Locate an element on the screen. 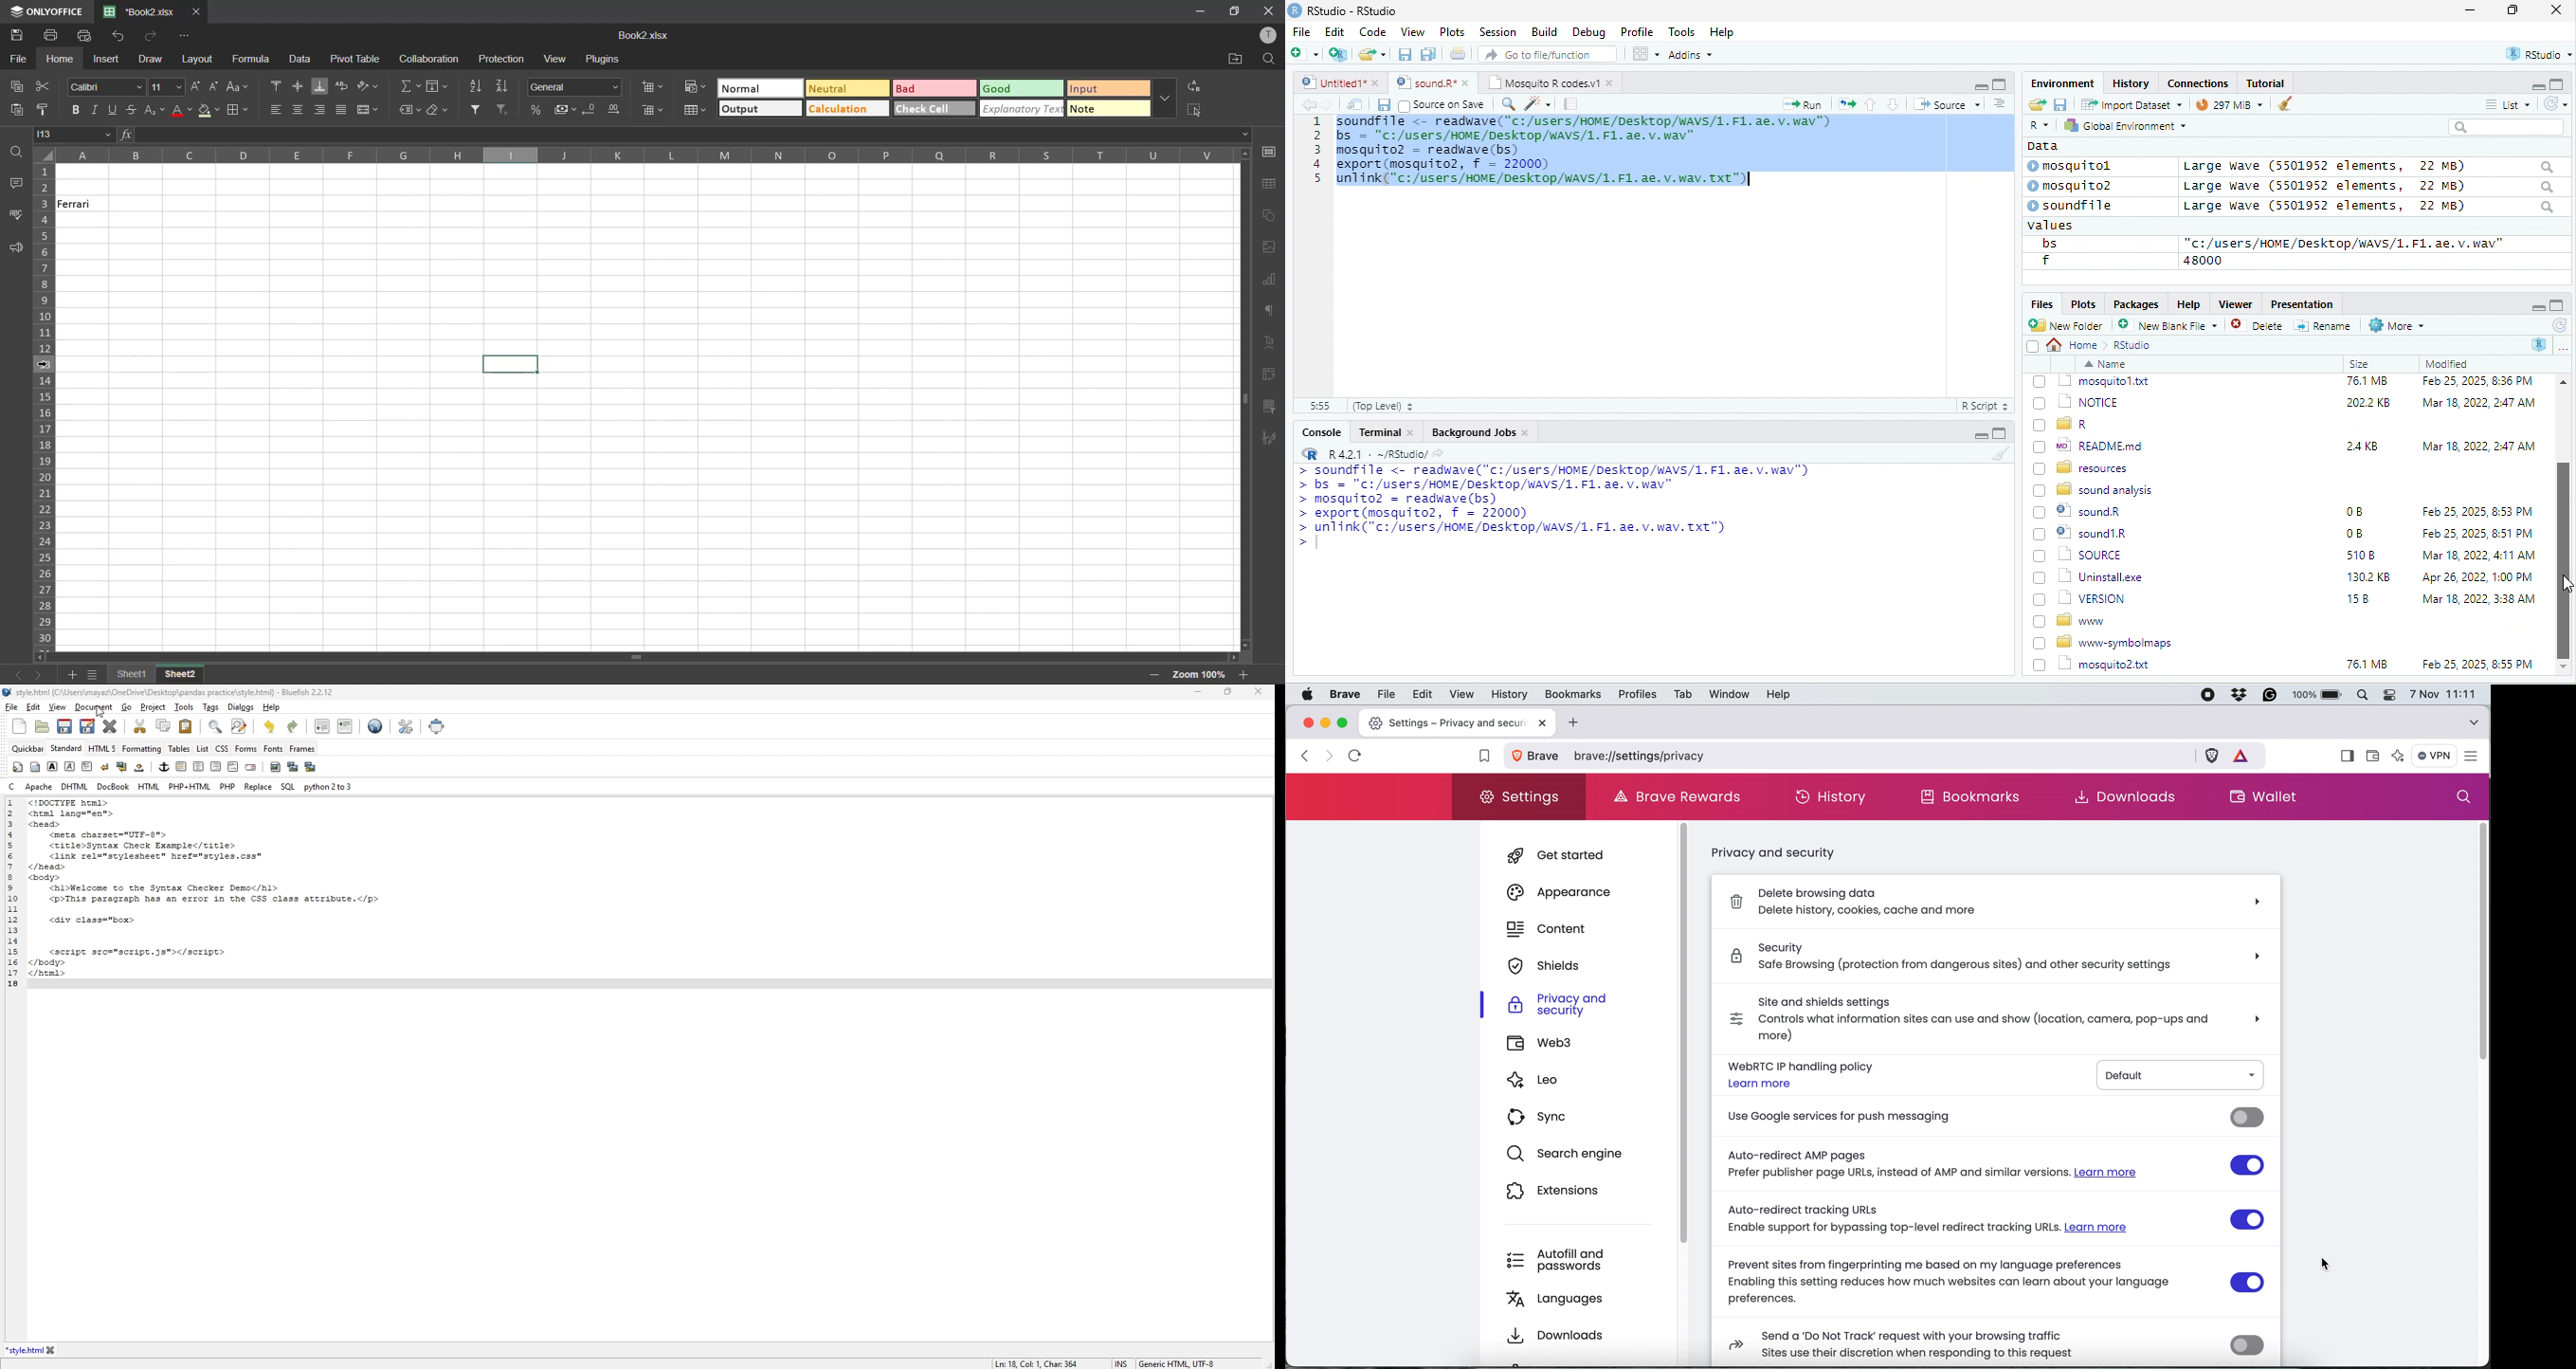 The image size is (2576, 1372). line number is located at coordinates (1323, 254).